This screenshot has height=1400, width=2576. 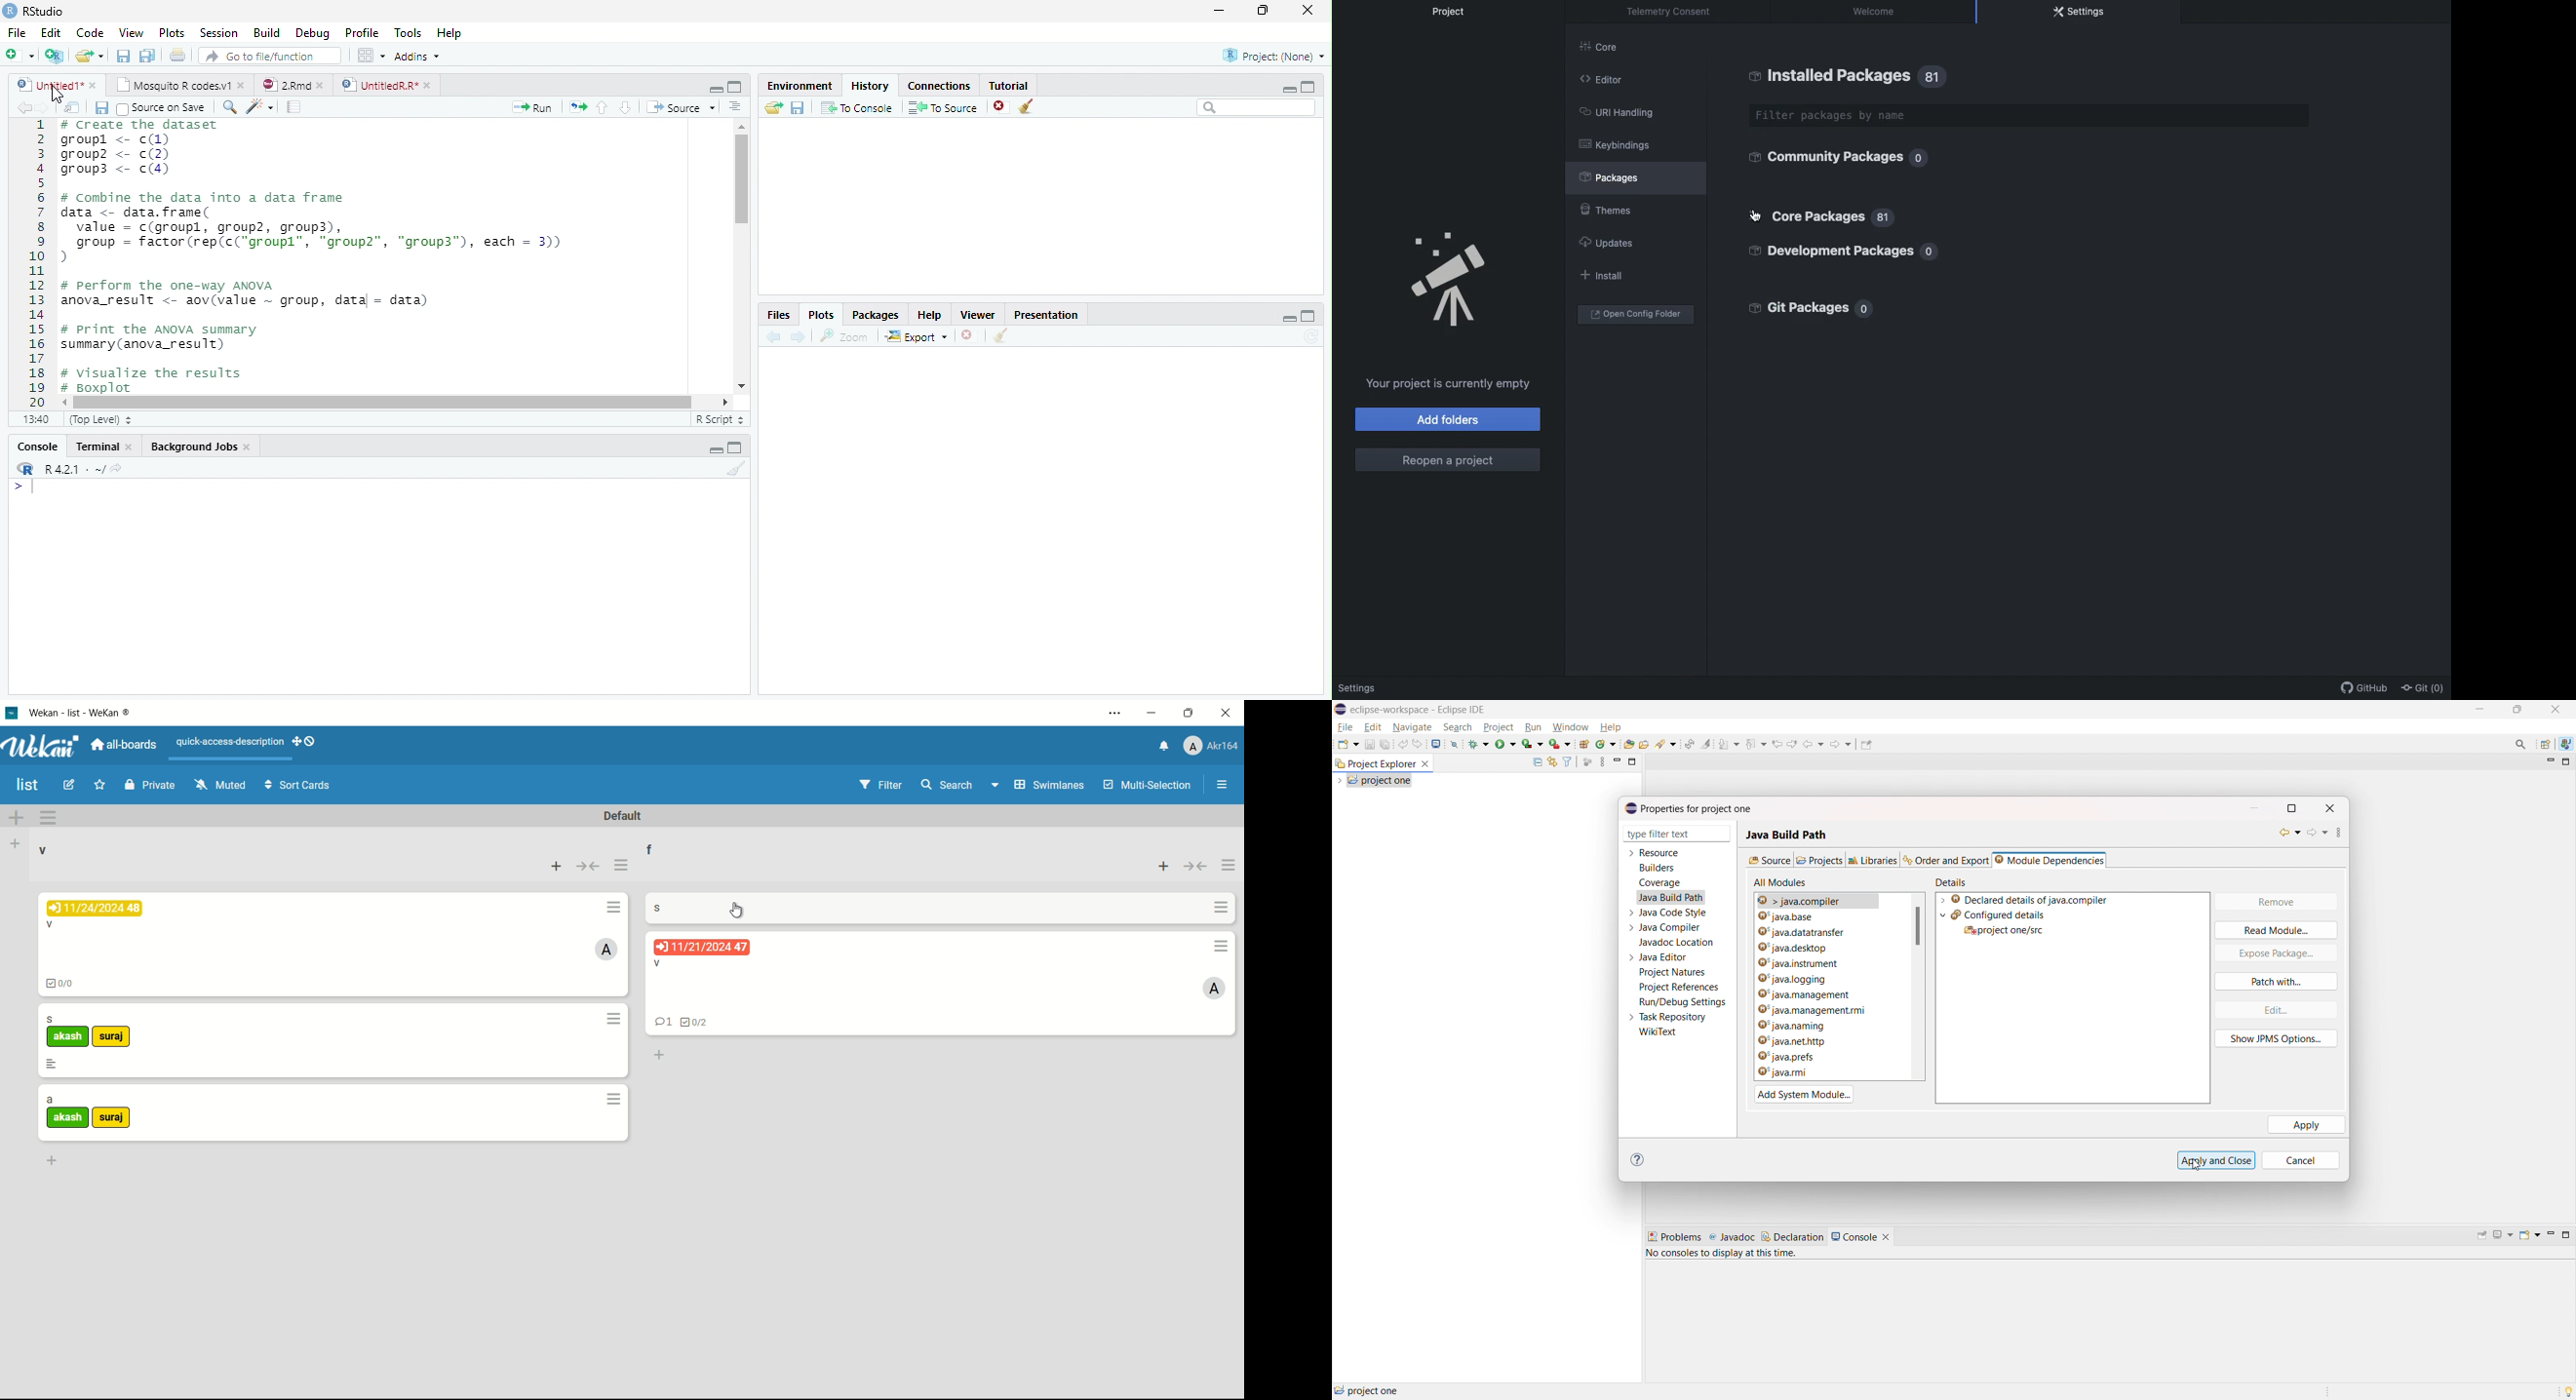 I want to click on Maximize, so click(x=1308, y=317).